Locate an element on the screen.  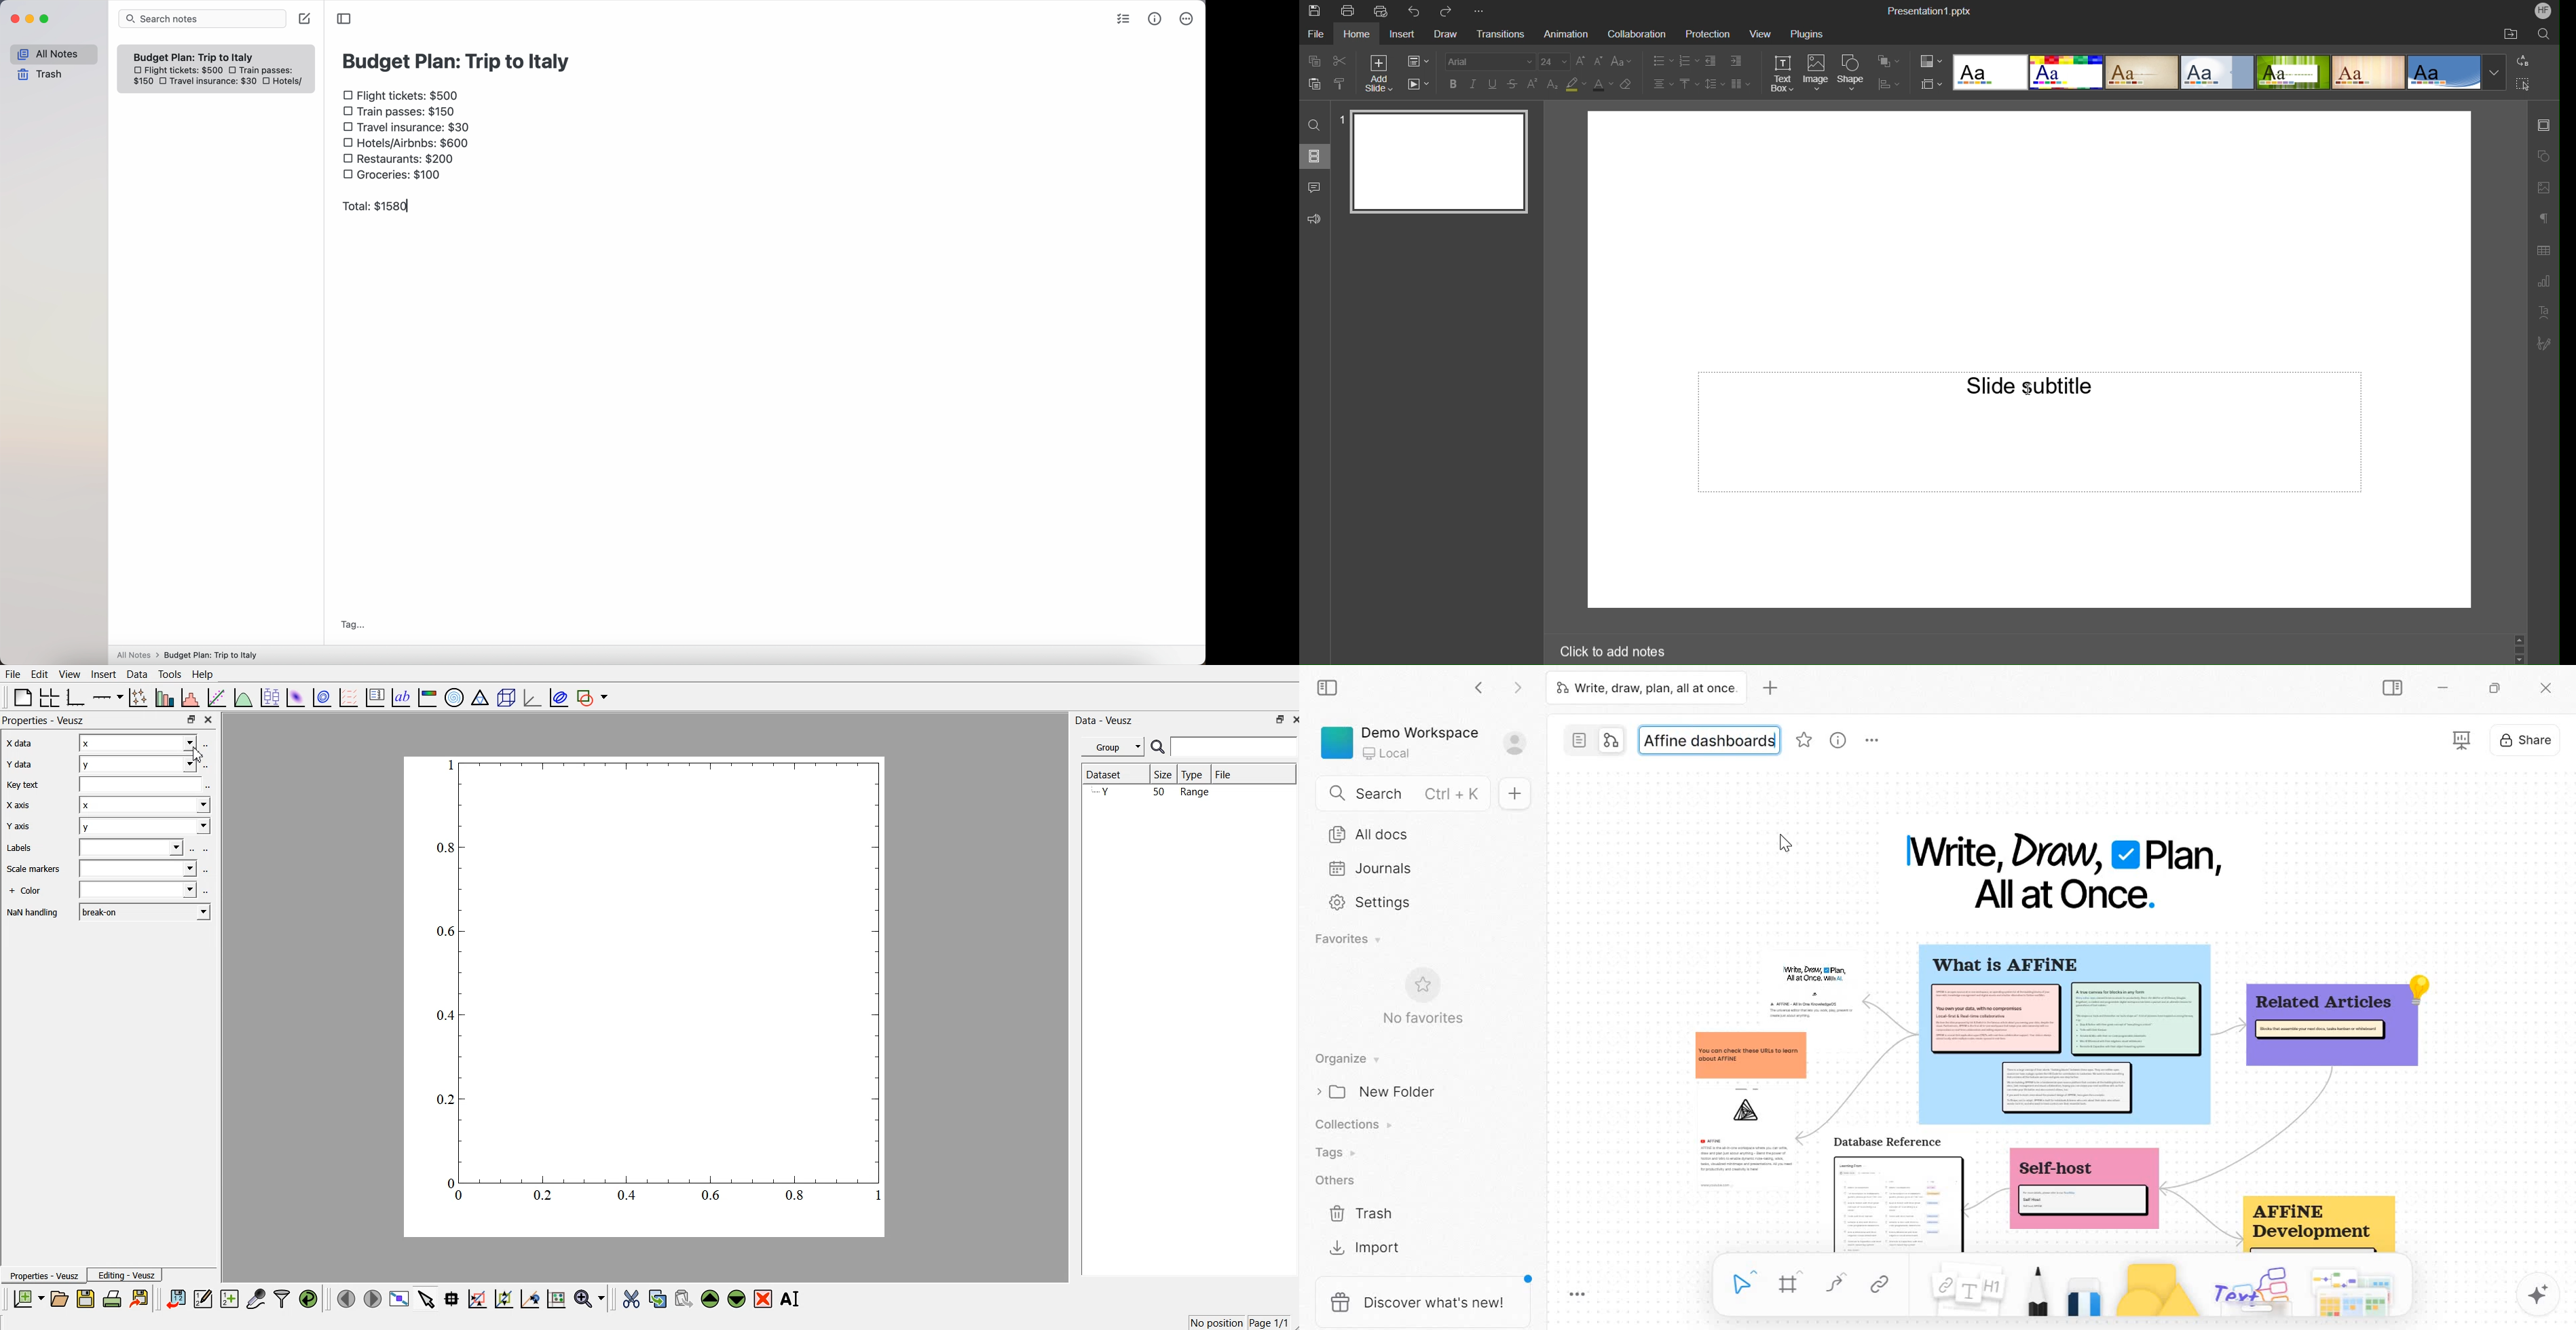
scroll down is located at coordinates (2519, 660).